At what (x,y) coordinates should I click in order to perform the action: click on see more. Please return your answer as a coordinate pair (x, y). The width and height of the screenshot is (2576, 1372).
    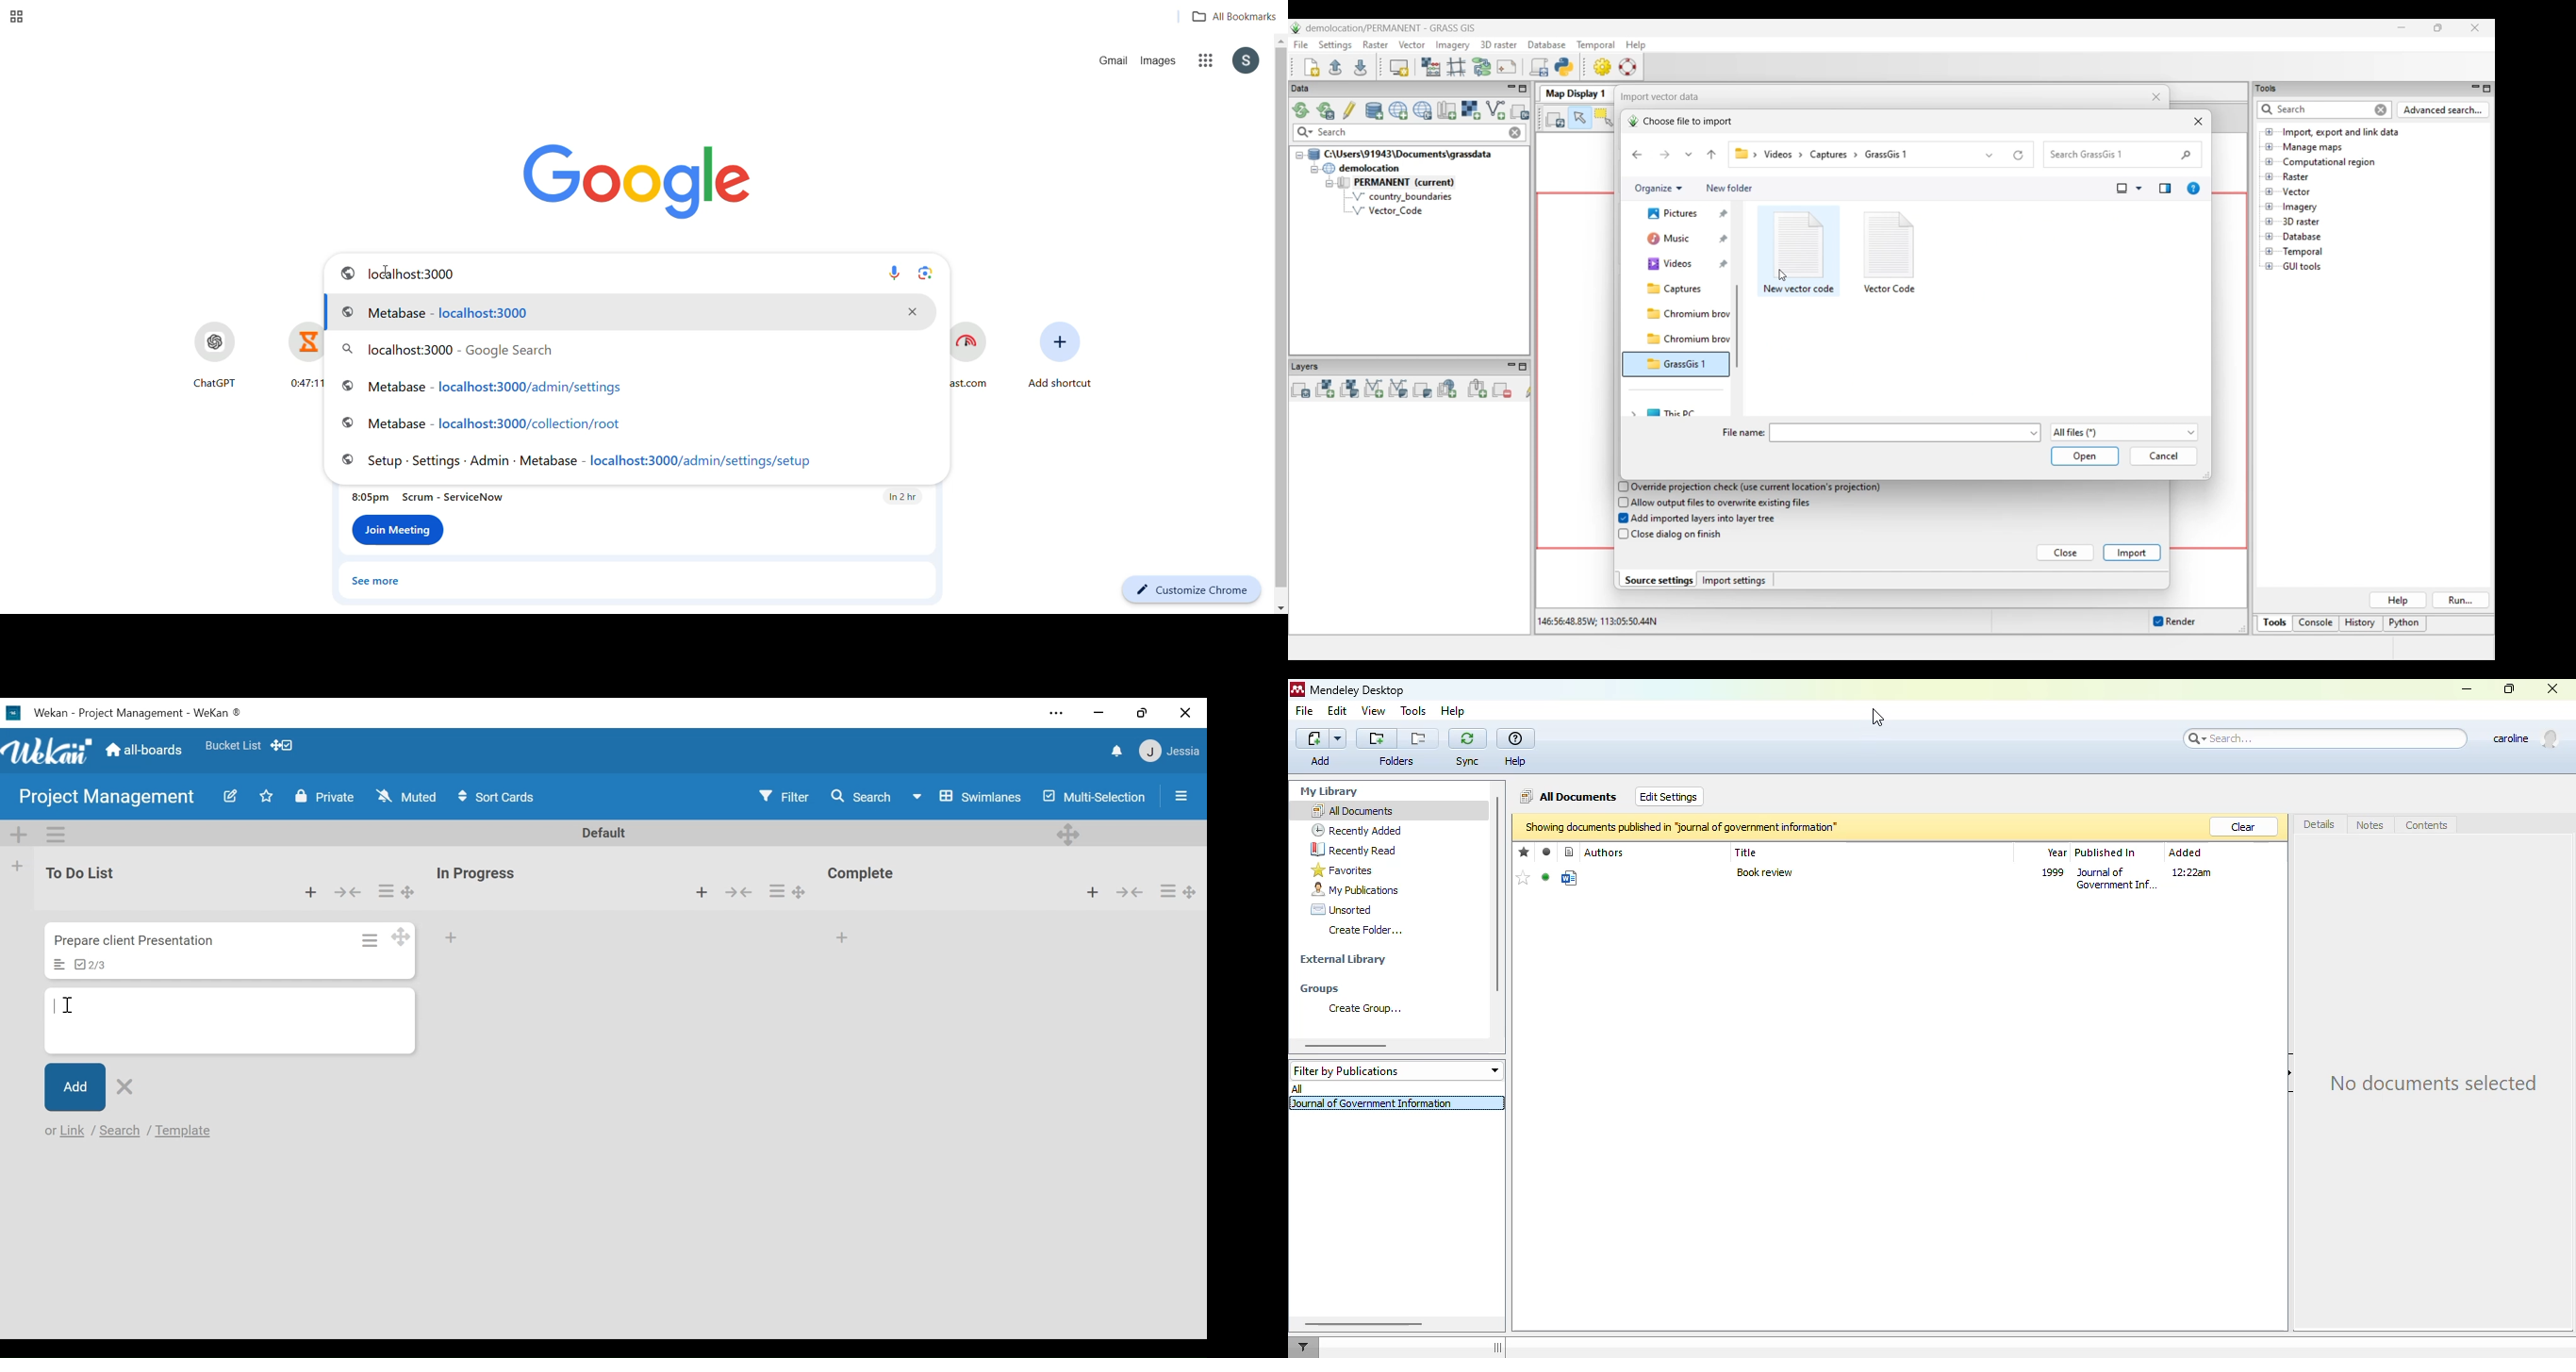
    Looking at the image, I should click on (380, 582).